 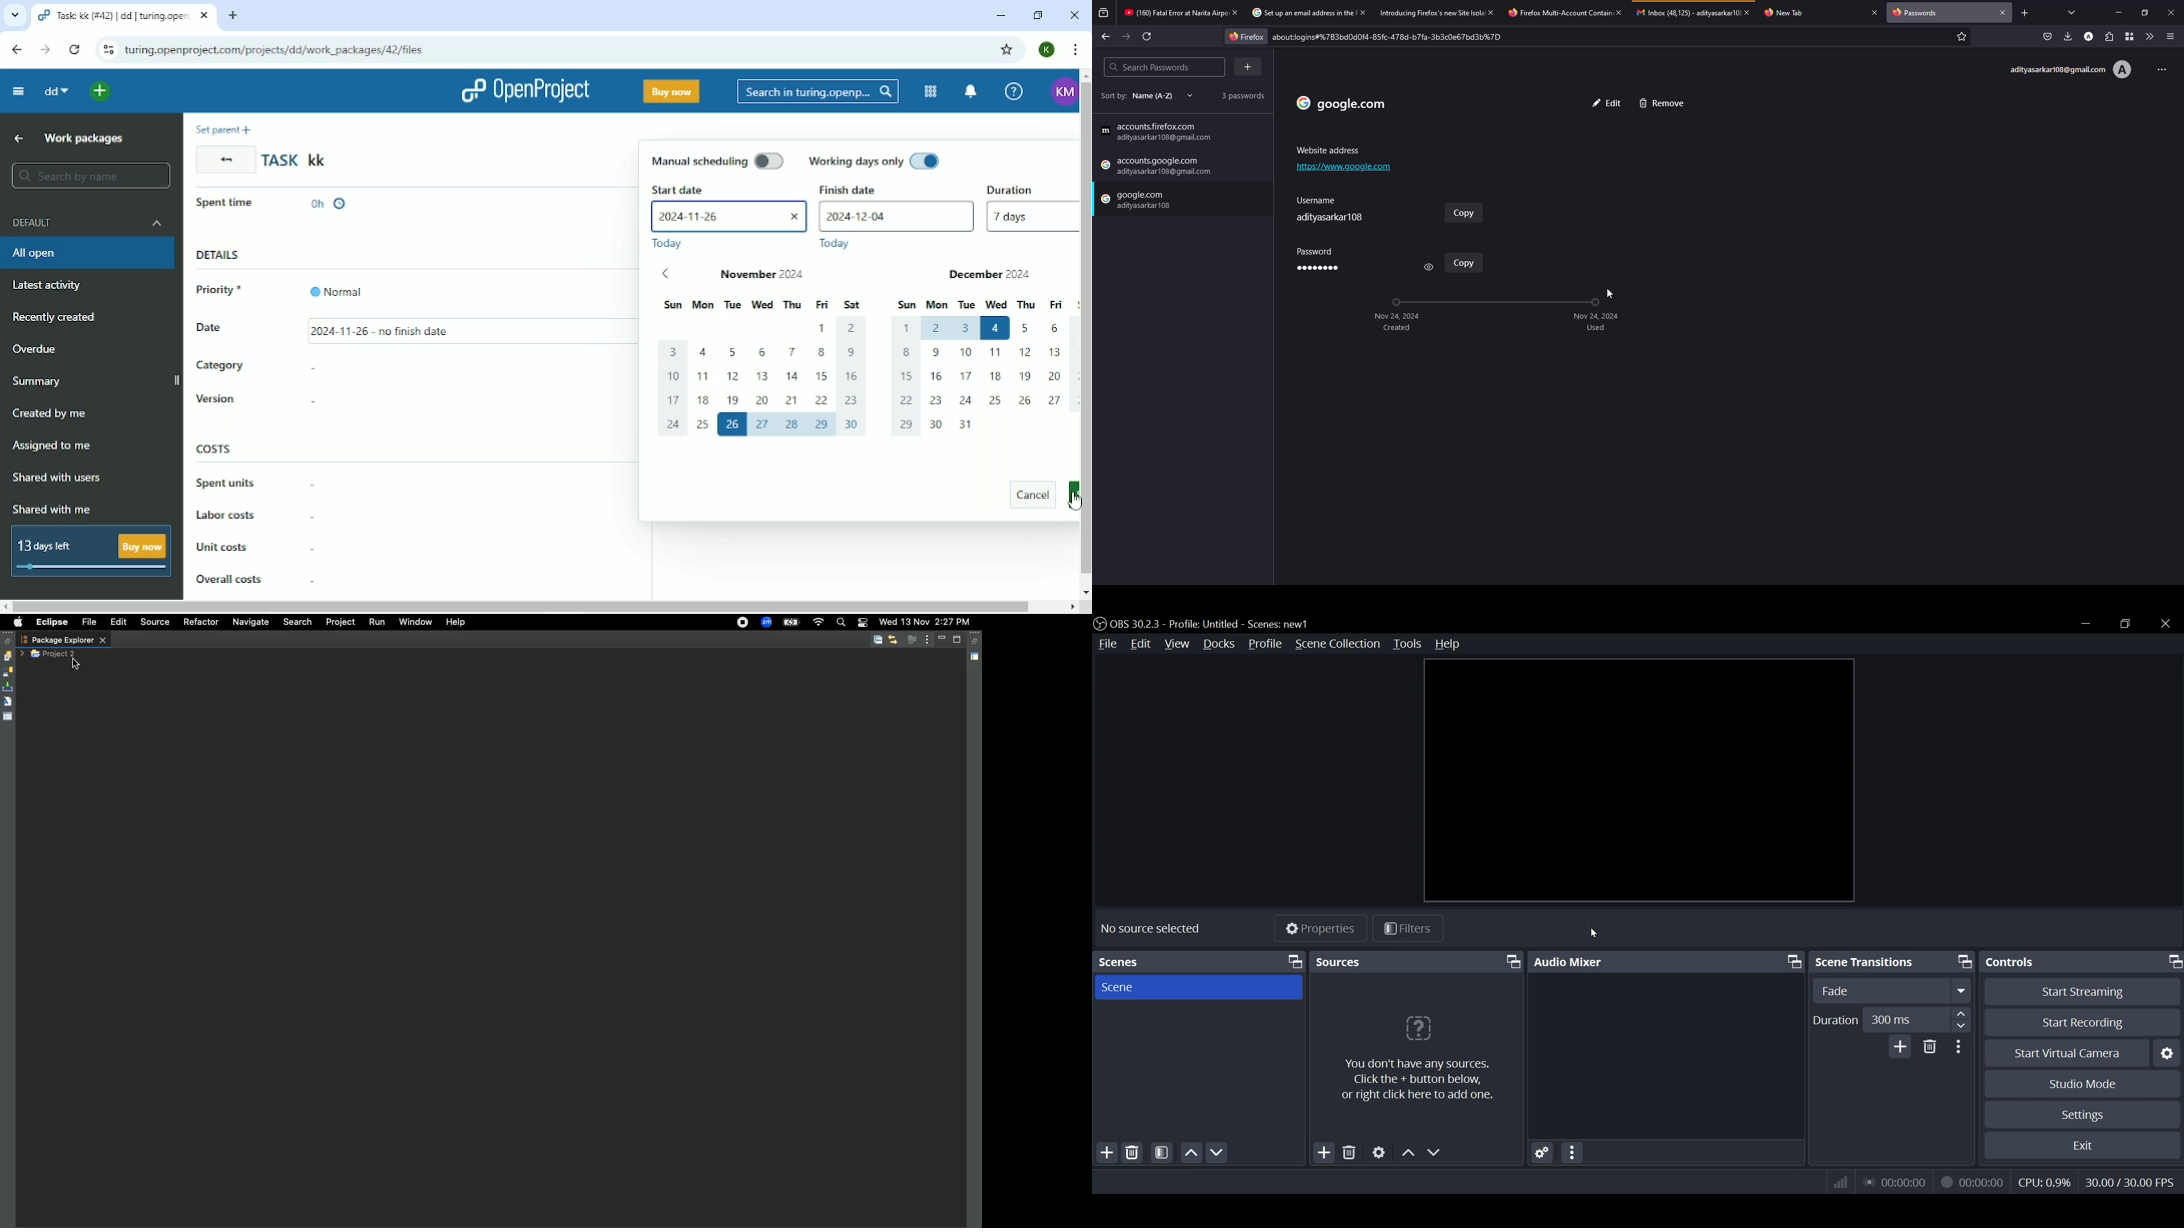 I want to click on Reload this page, so click(x=77, y=50).